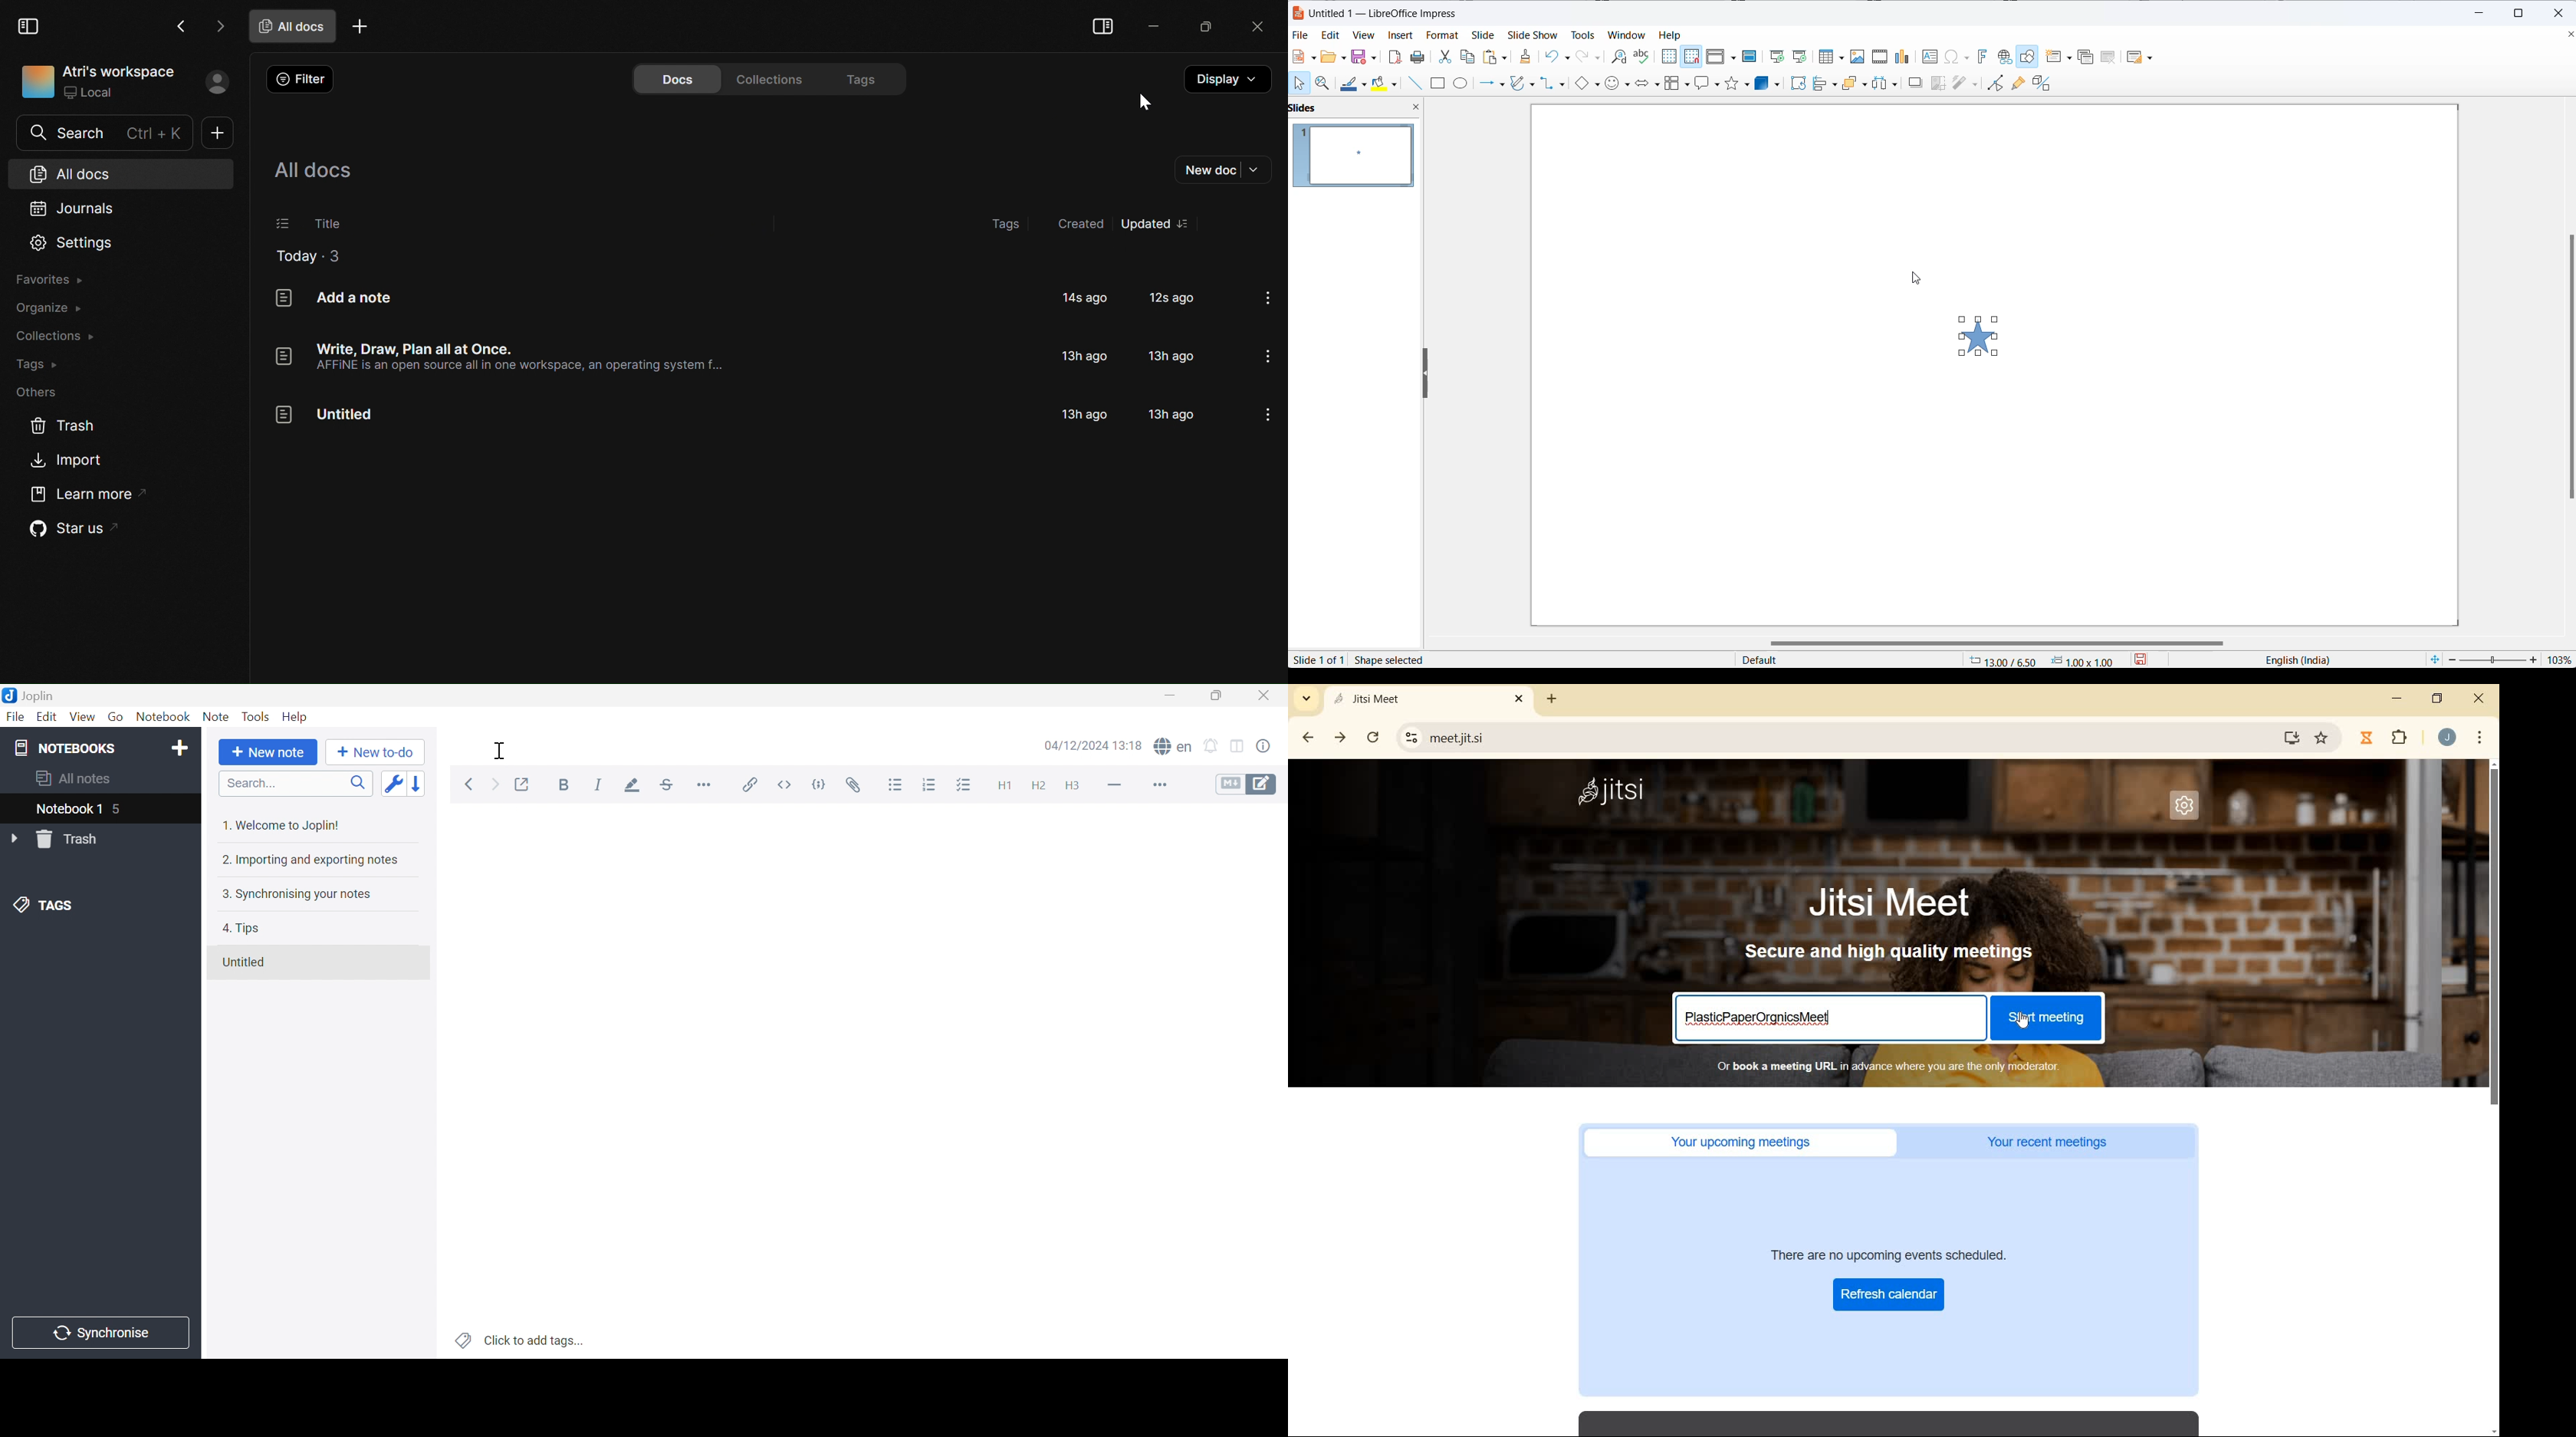 The image size is (2576, 1456). Describe the element at coordinates (1395, 56) in the screenshot. I see `export as pdf ` at that location.